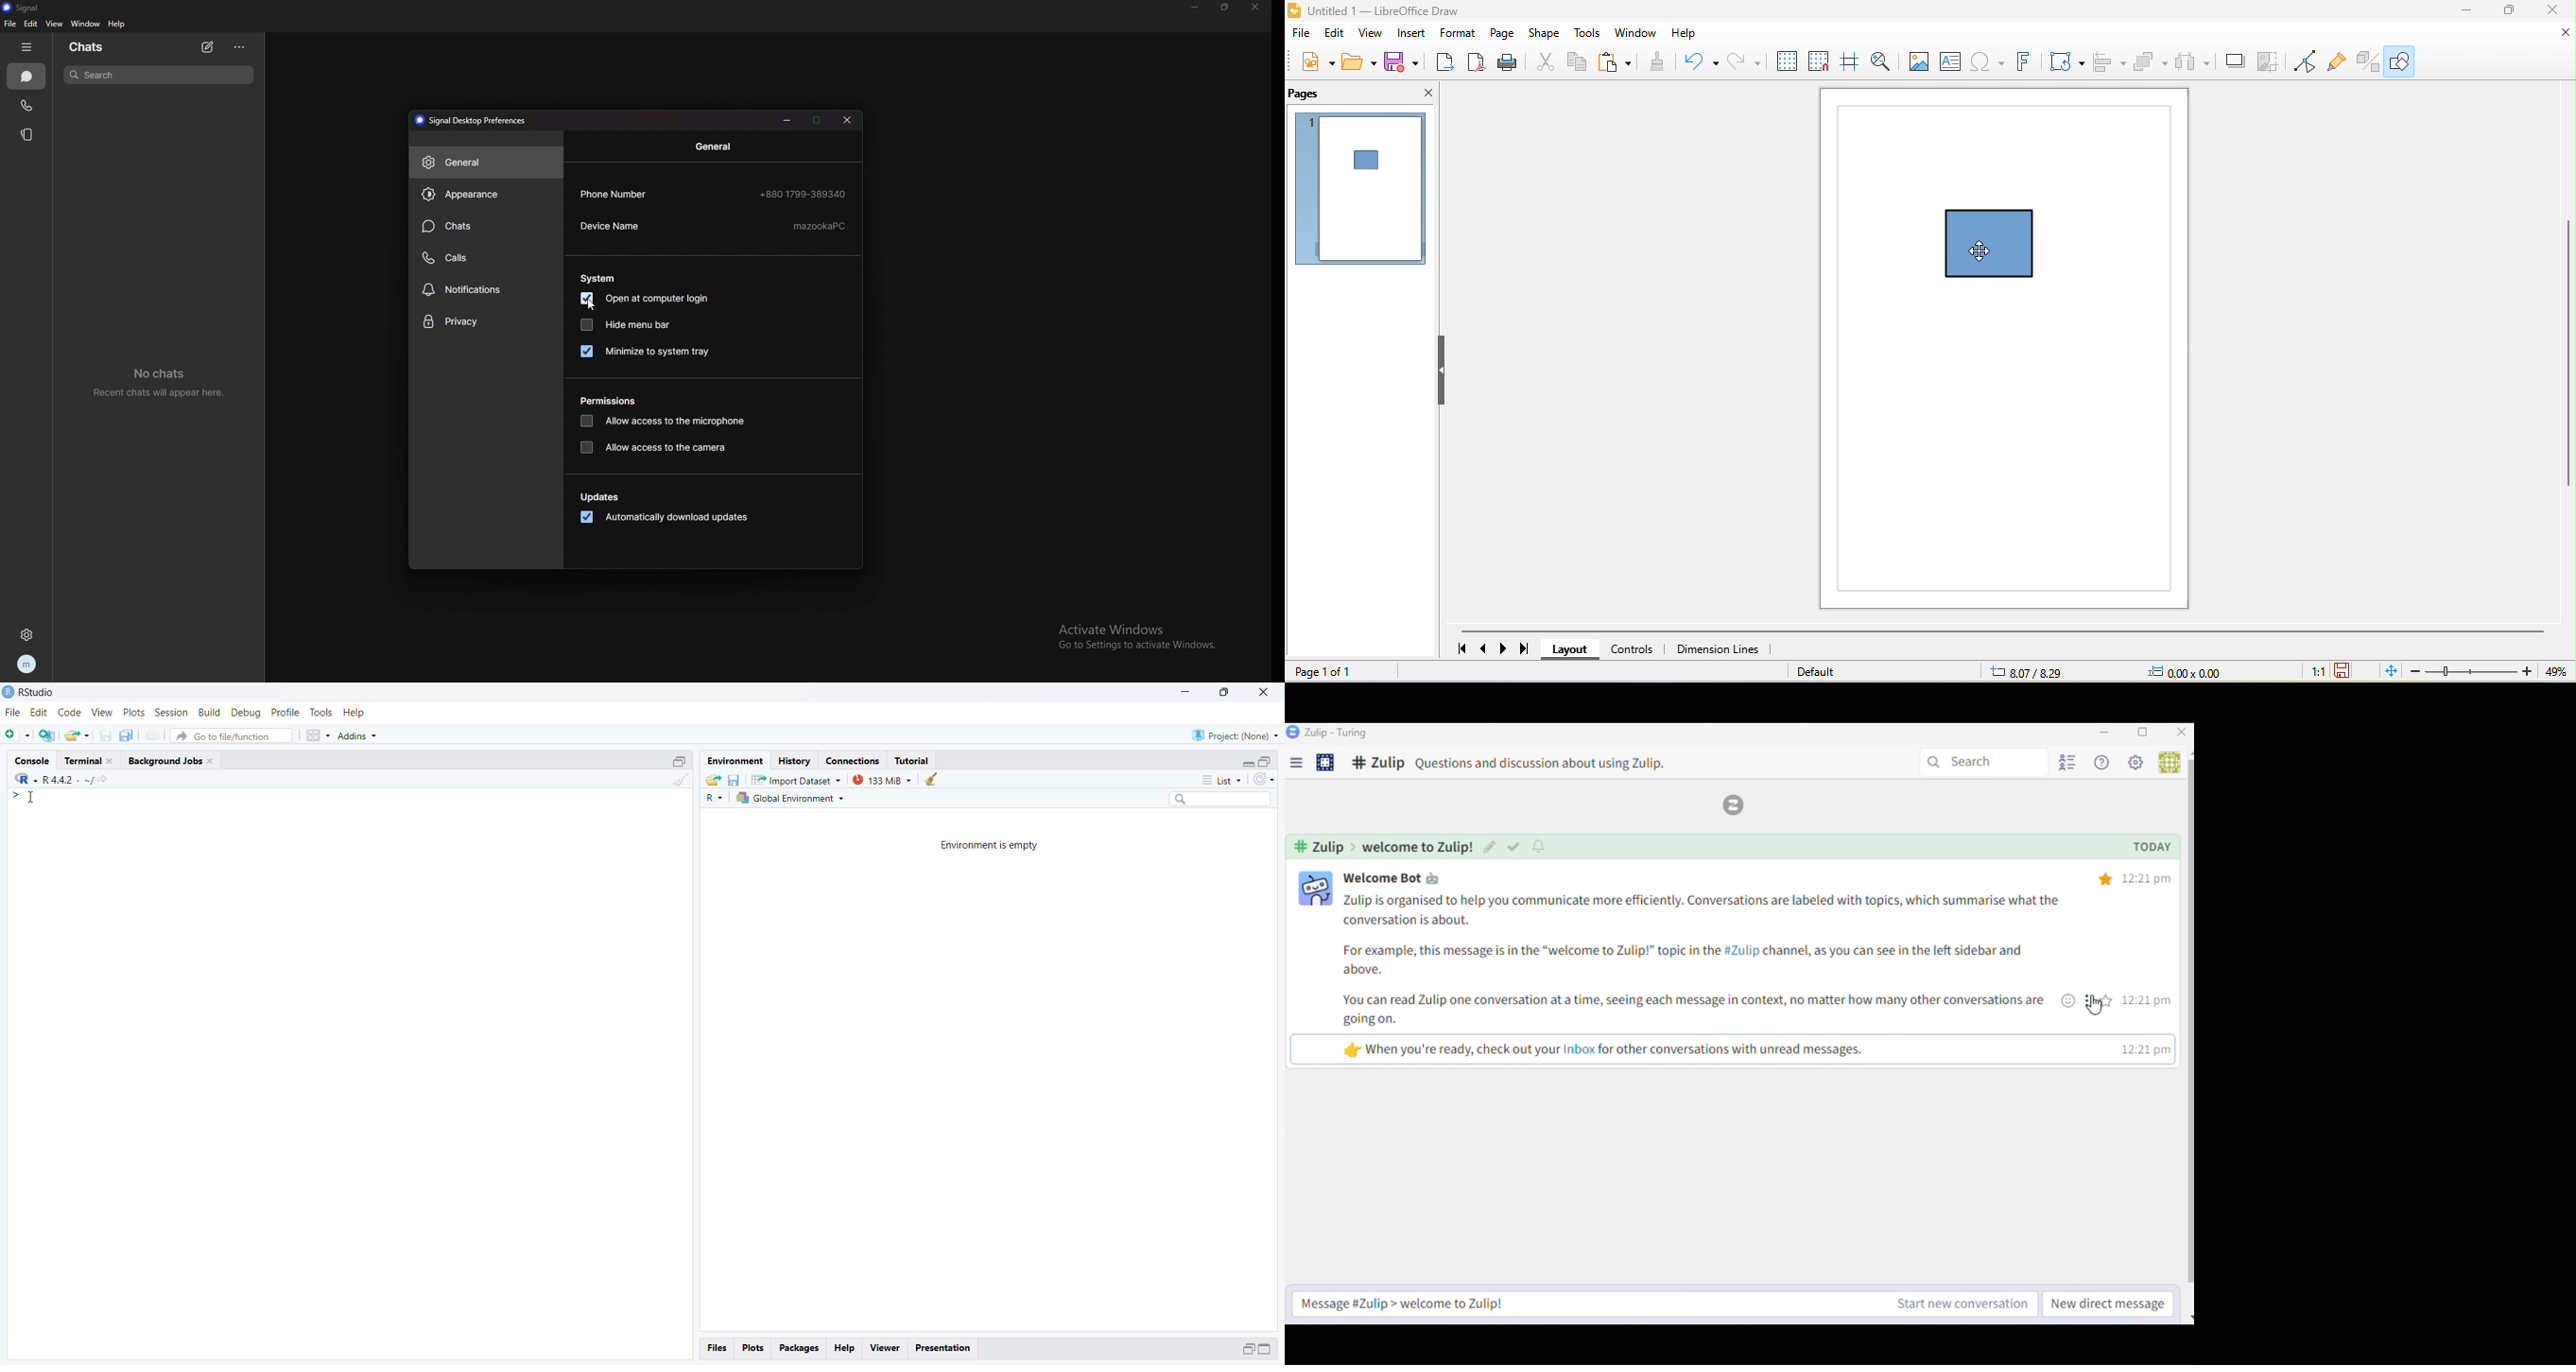  I want to click on Background Jobs, so click(168, 762).